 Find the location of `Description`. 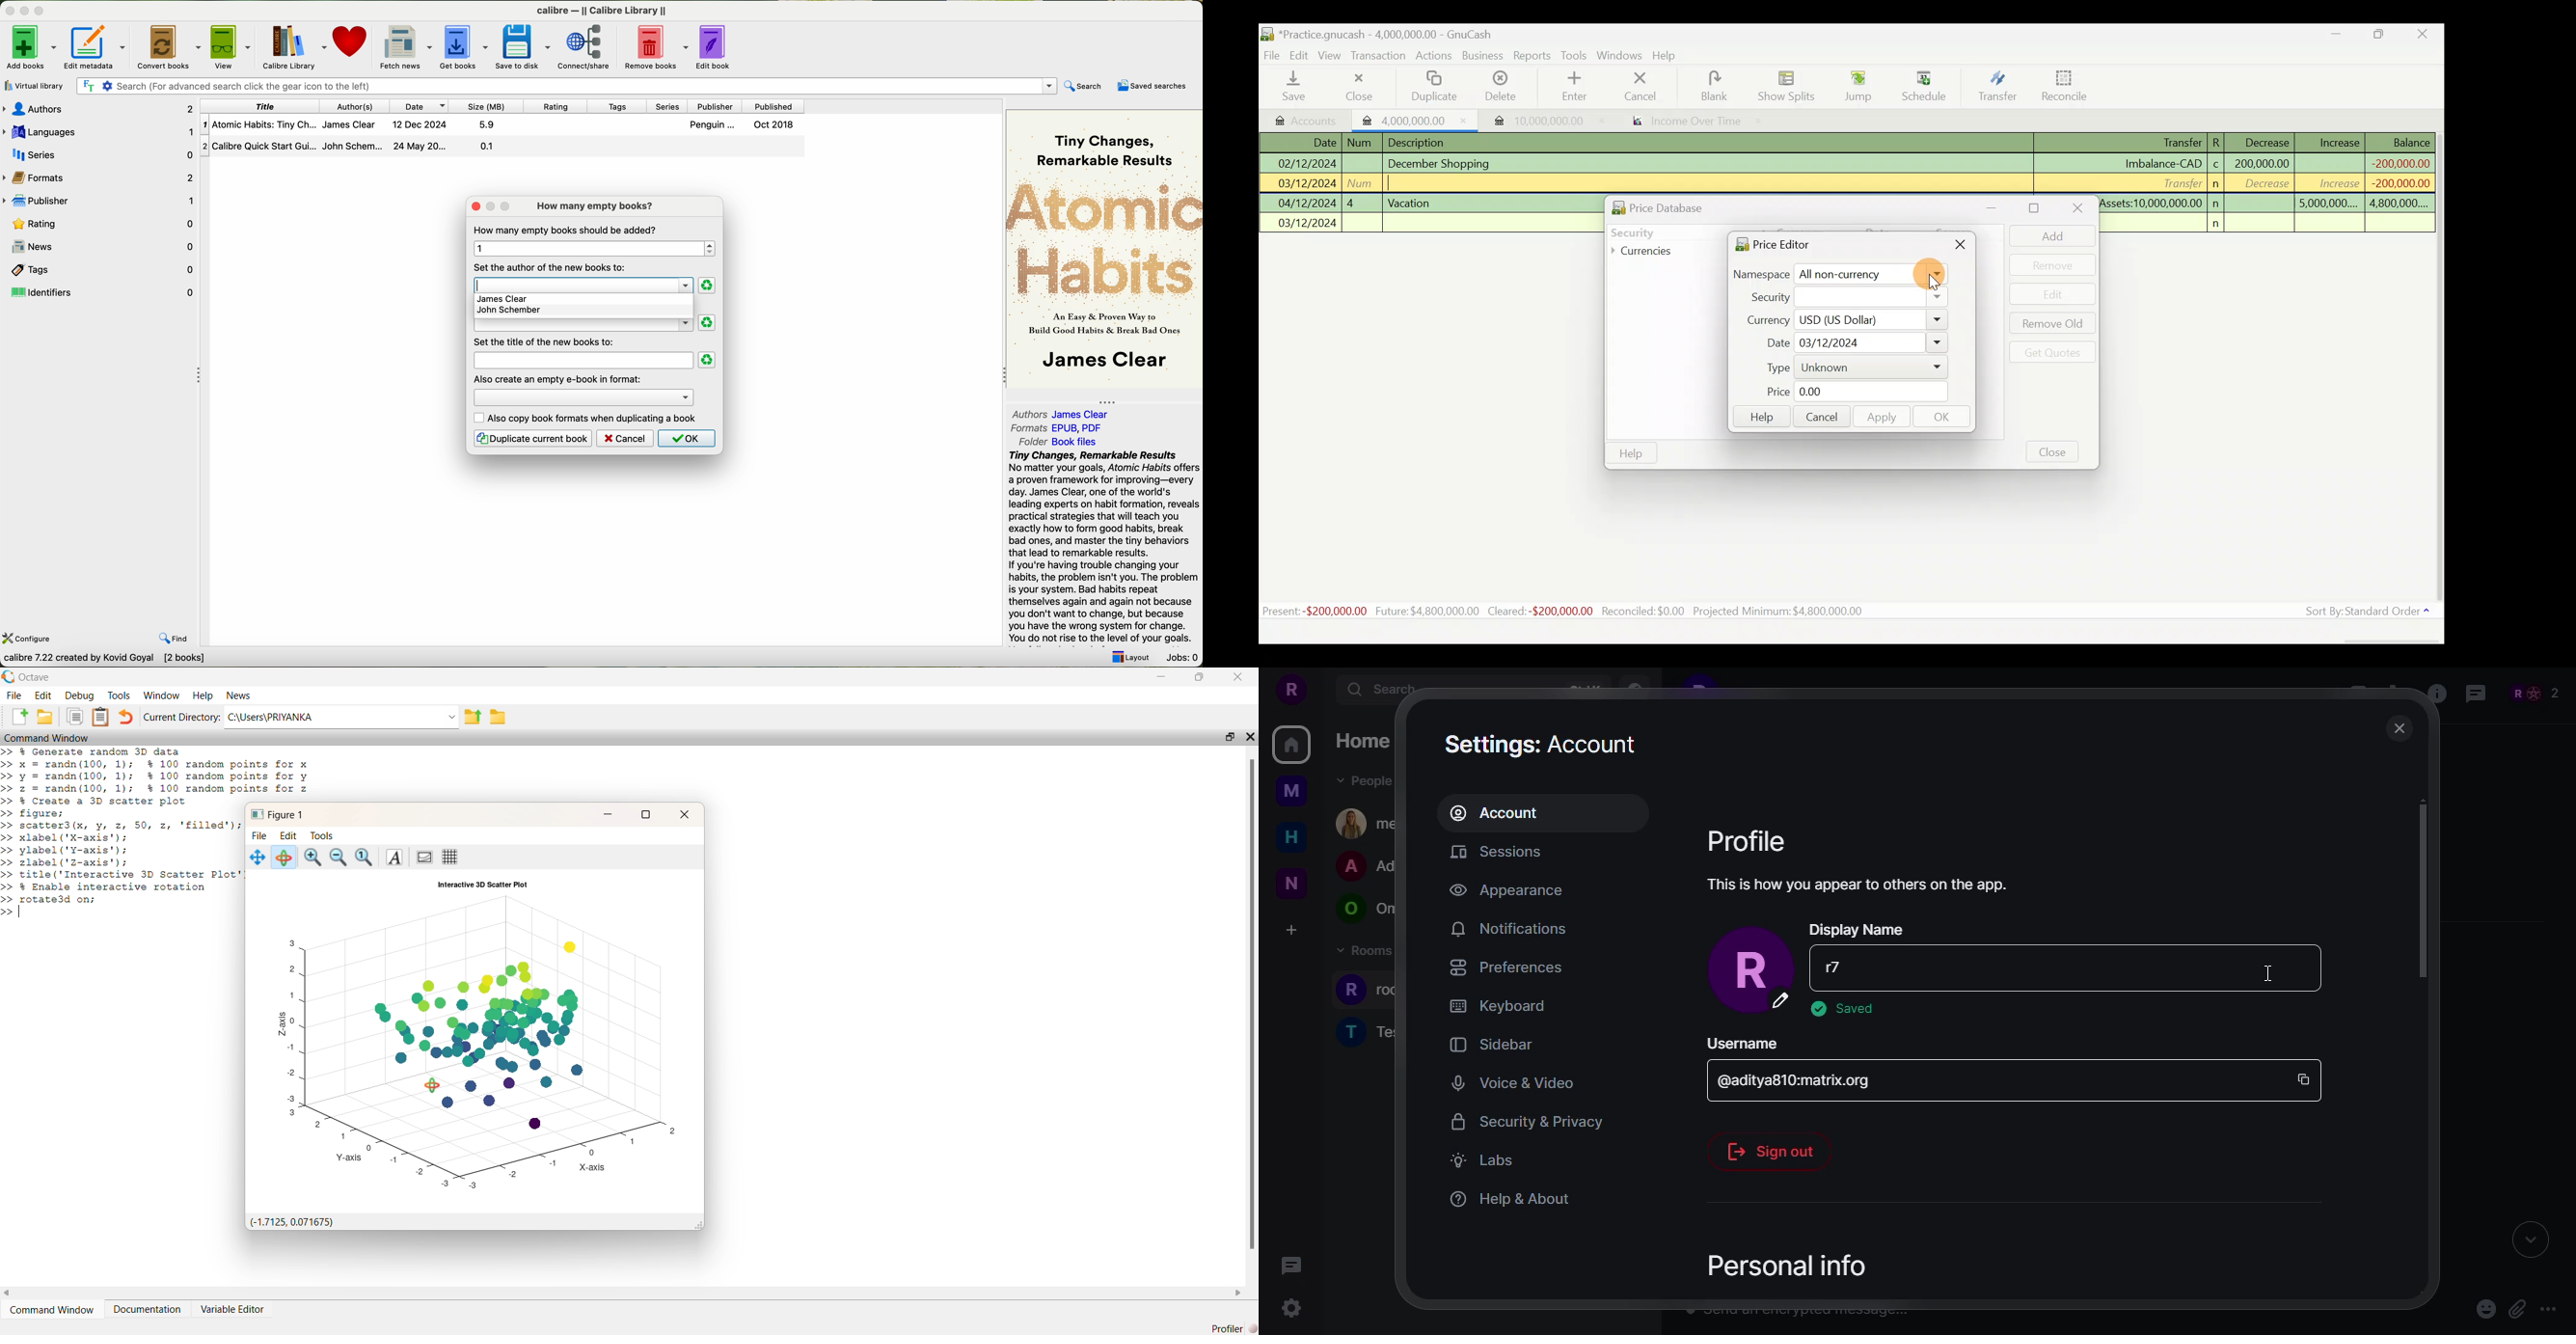

Description is located at coordinates (1420, 141).